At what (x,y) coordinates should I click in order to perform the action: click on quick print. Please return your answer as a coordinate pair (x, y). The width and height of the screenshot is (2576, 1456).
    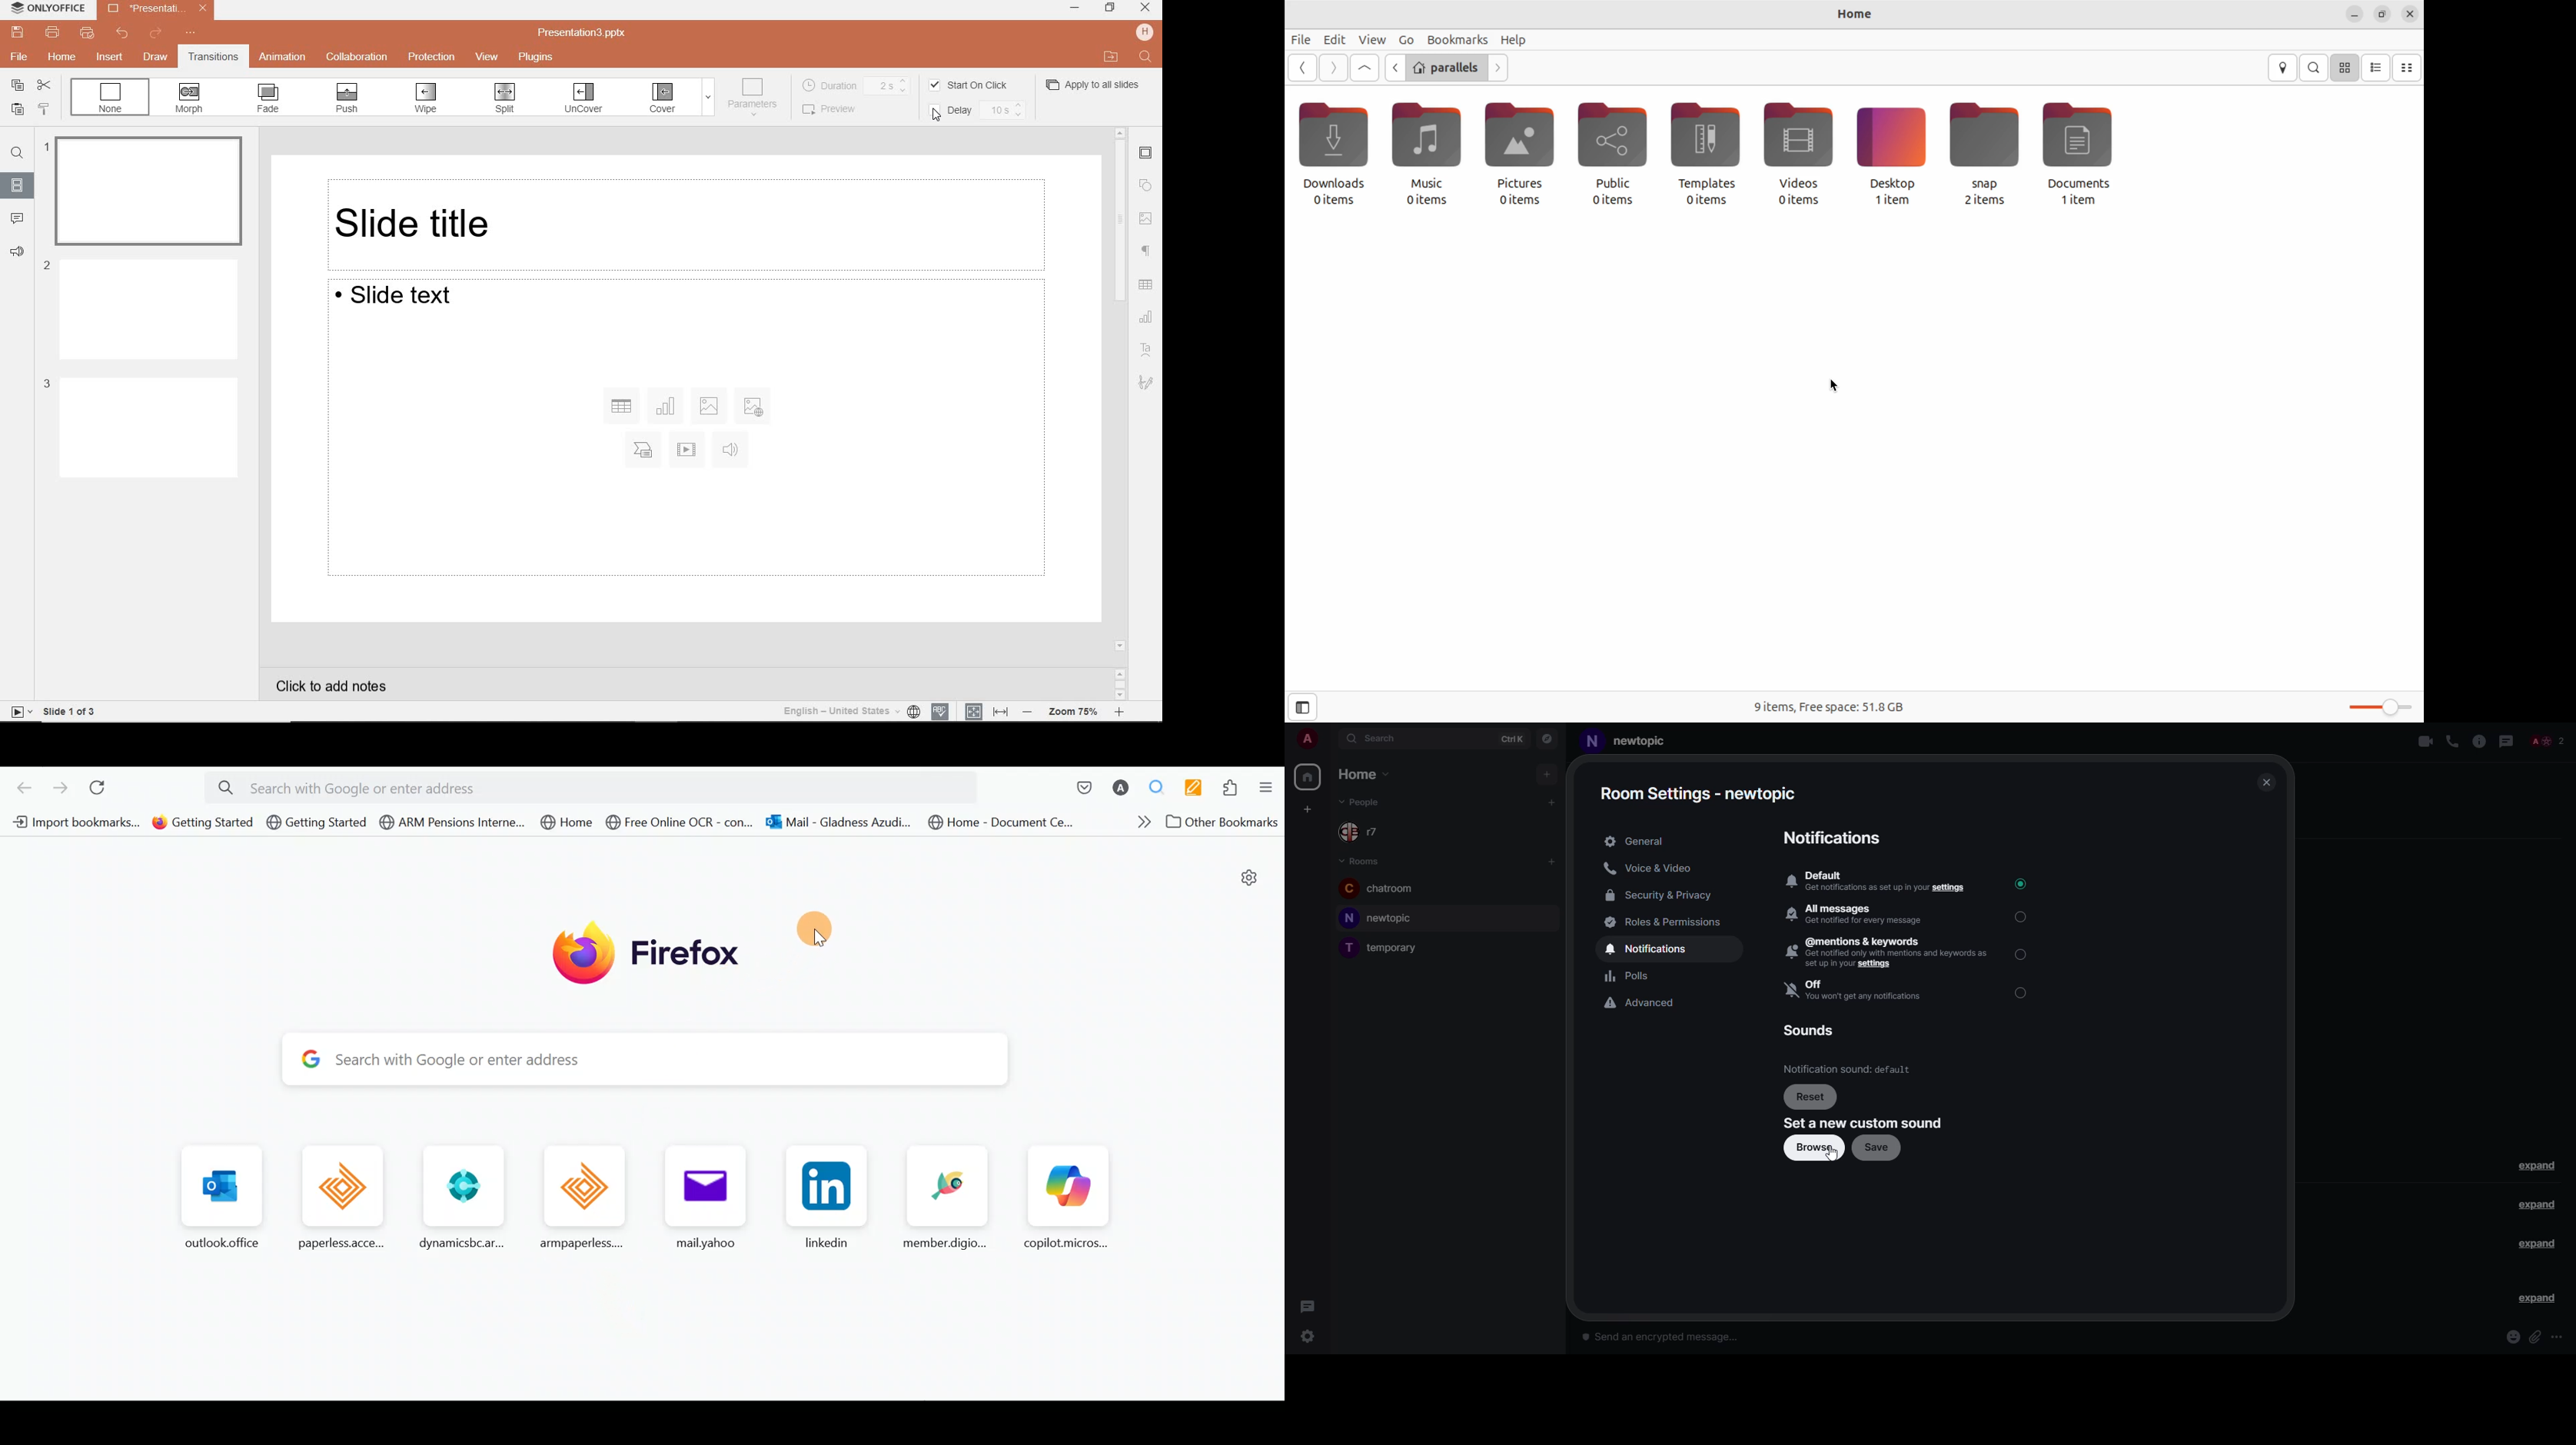
    Looking at the image, I should click on (86, 34).